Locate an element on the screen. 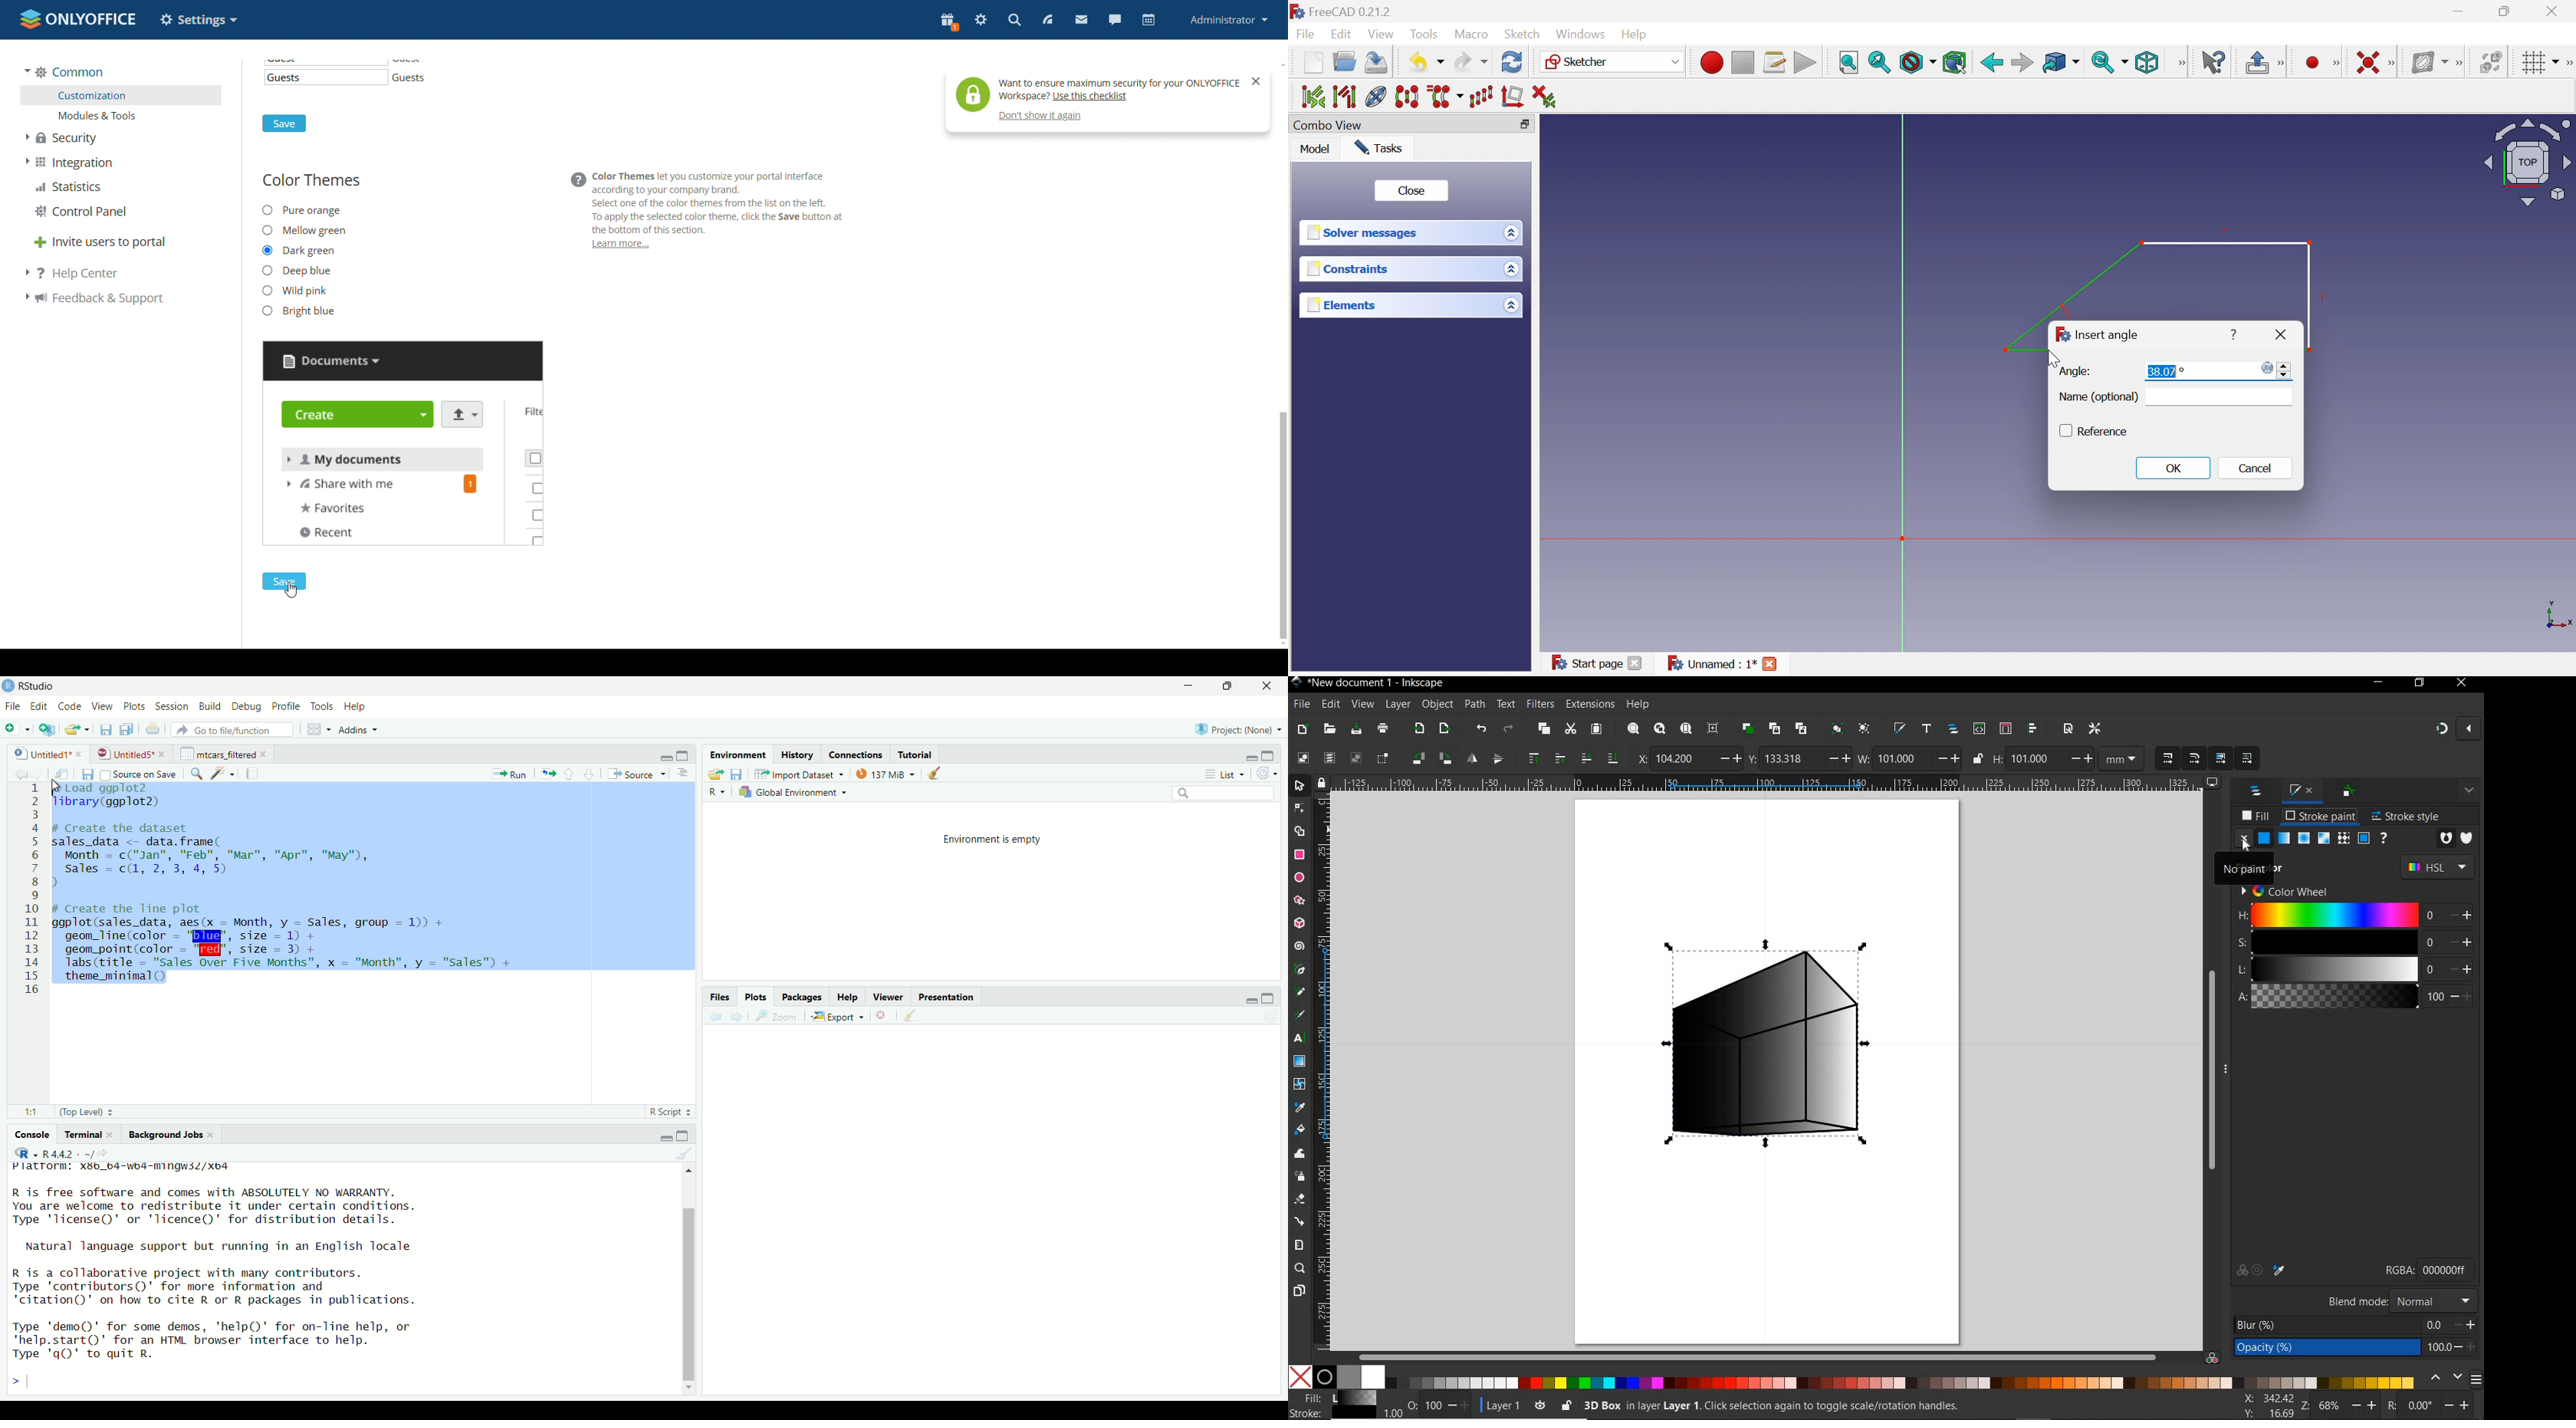 The width and height of the screenshot is (2576, 1428). R is free software and comes with ABSOLUTELY NO WARRANTY.

You are welcome to redistribute it under certain conditions.

Type 'license()' or 'licence()' for distribution details.
Natural language support but running in an English locale

R is a collaborative project with many contributors.

Type 'contributors()' for more information and

‘citation()' on how to cite R or R packages in publications.

Type 'demo()' for some demos, 'help()' for on-line help, or

'help.start()' for an HTML browser interface to help.

Type 'gQ' to quit R. is located at coordinates (217, 1276).